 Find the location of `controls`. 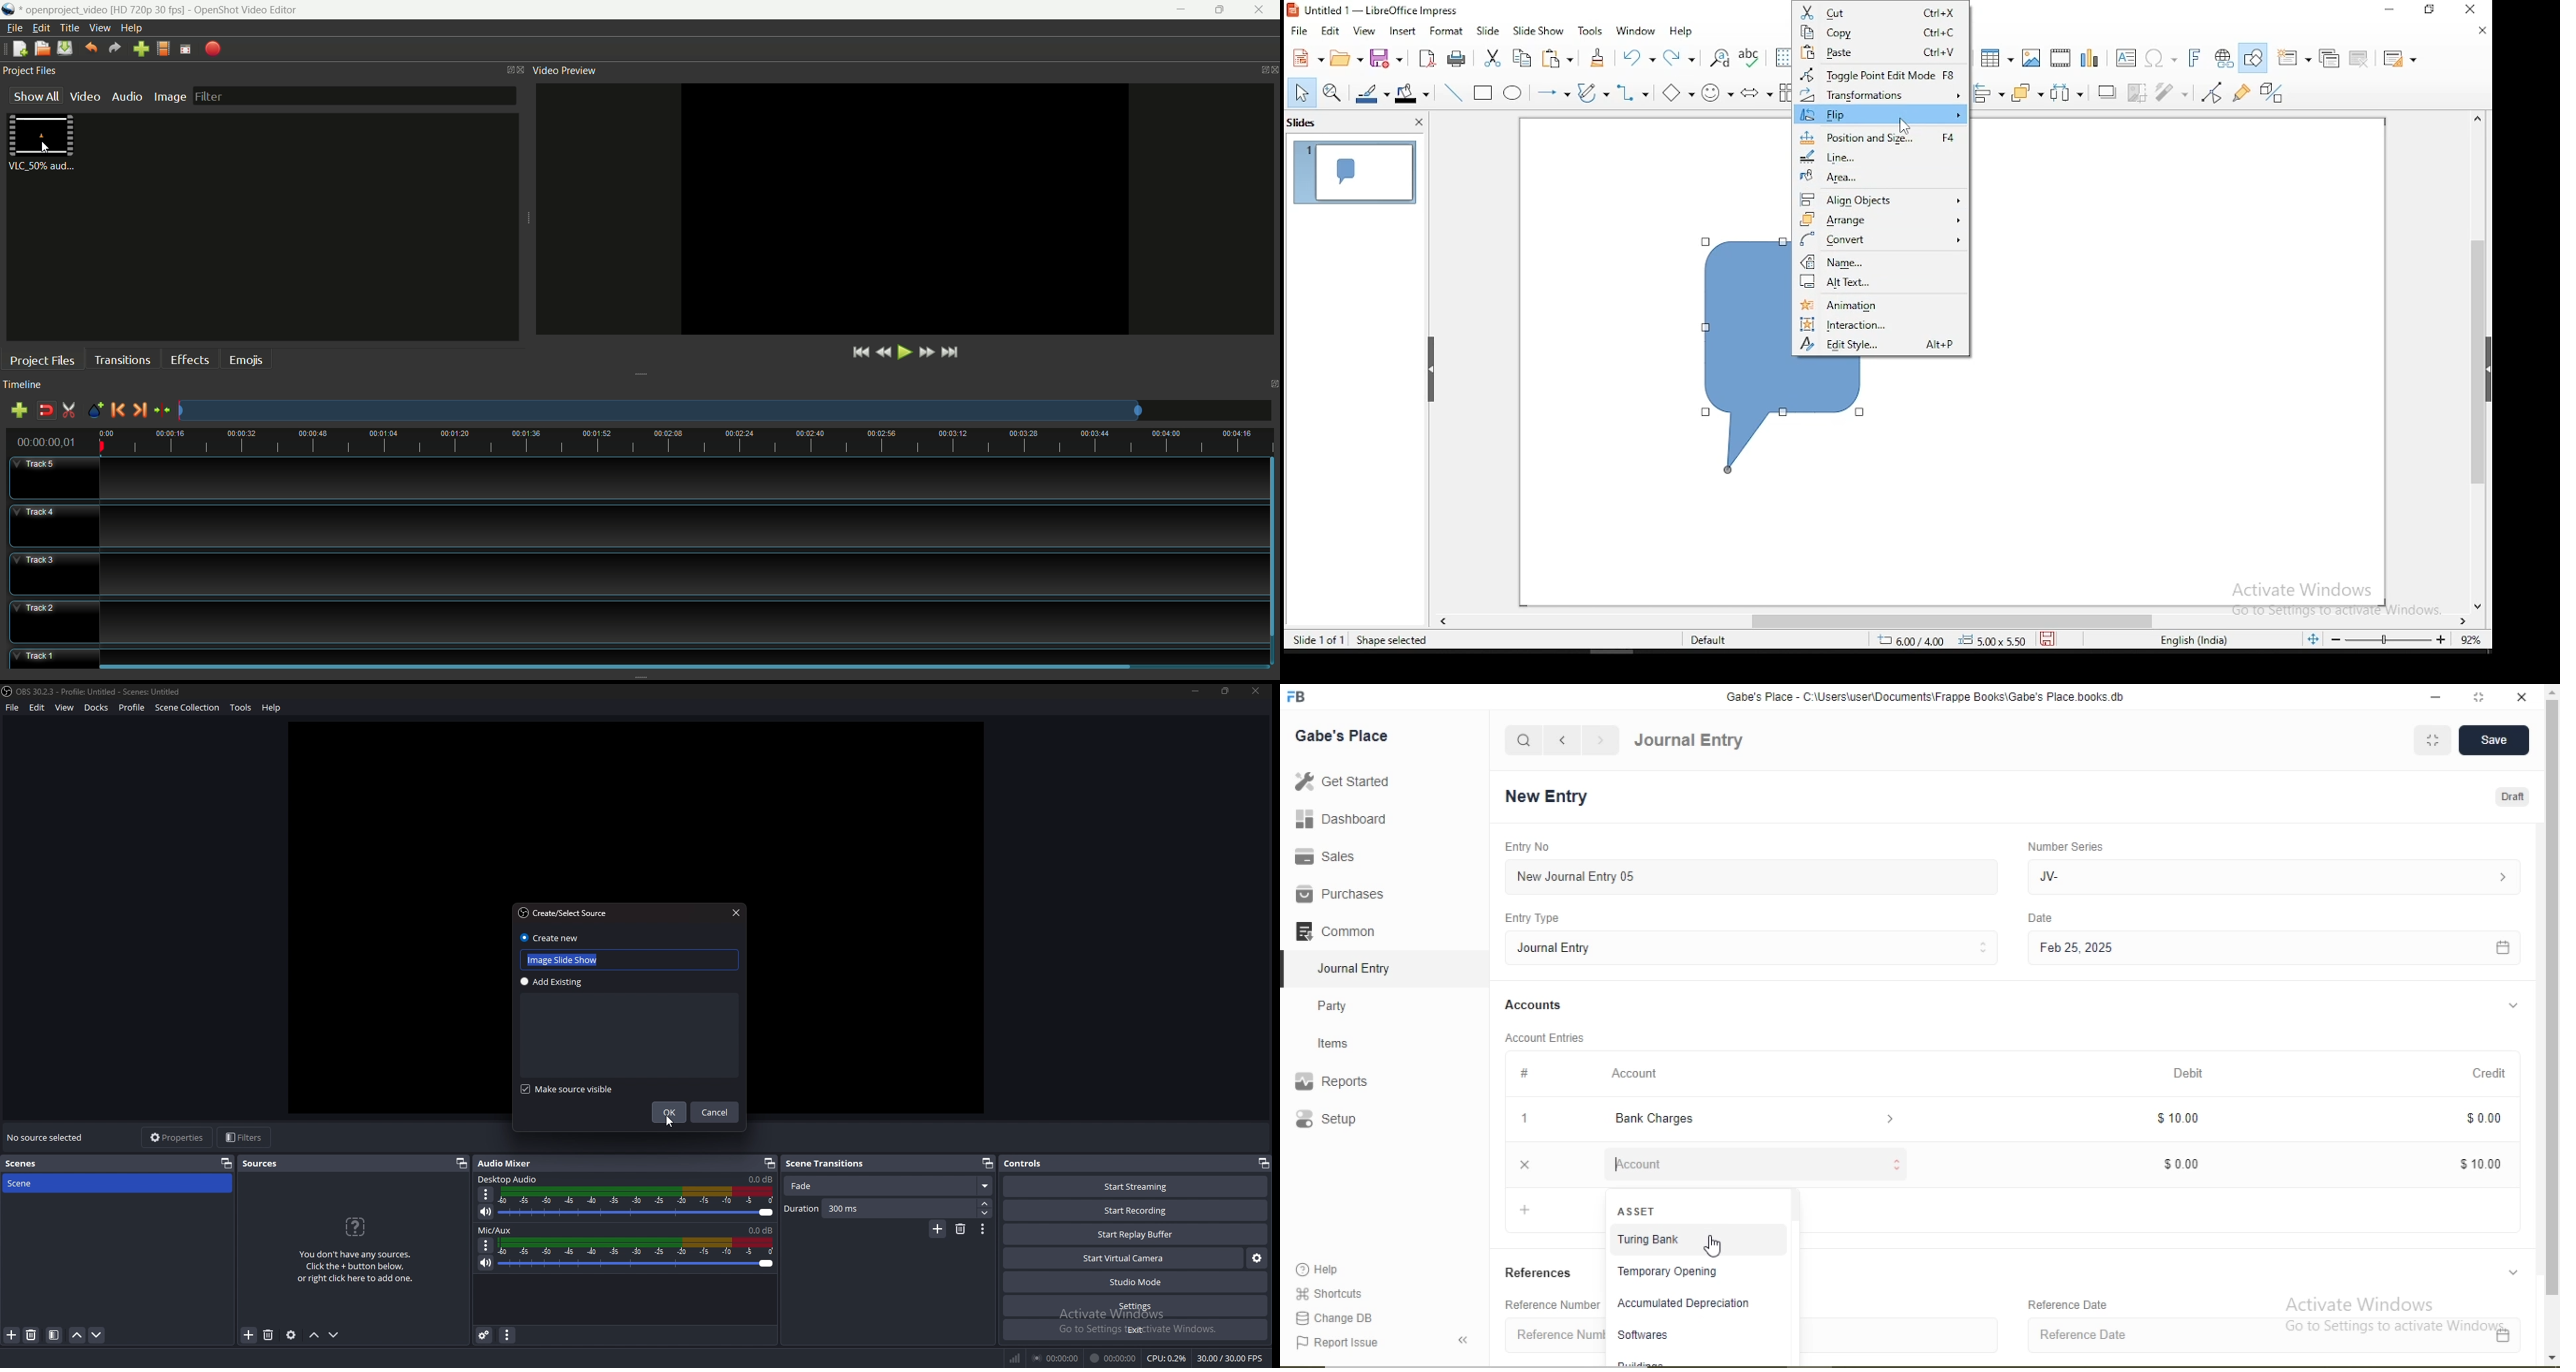

controls is located at coordinates (1031, 1164).